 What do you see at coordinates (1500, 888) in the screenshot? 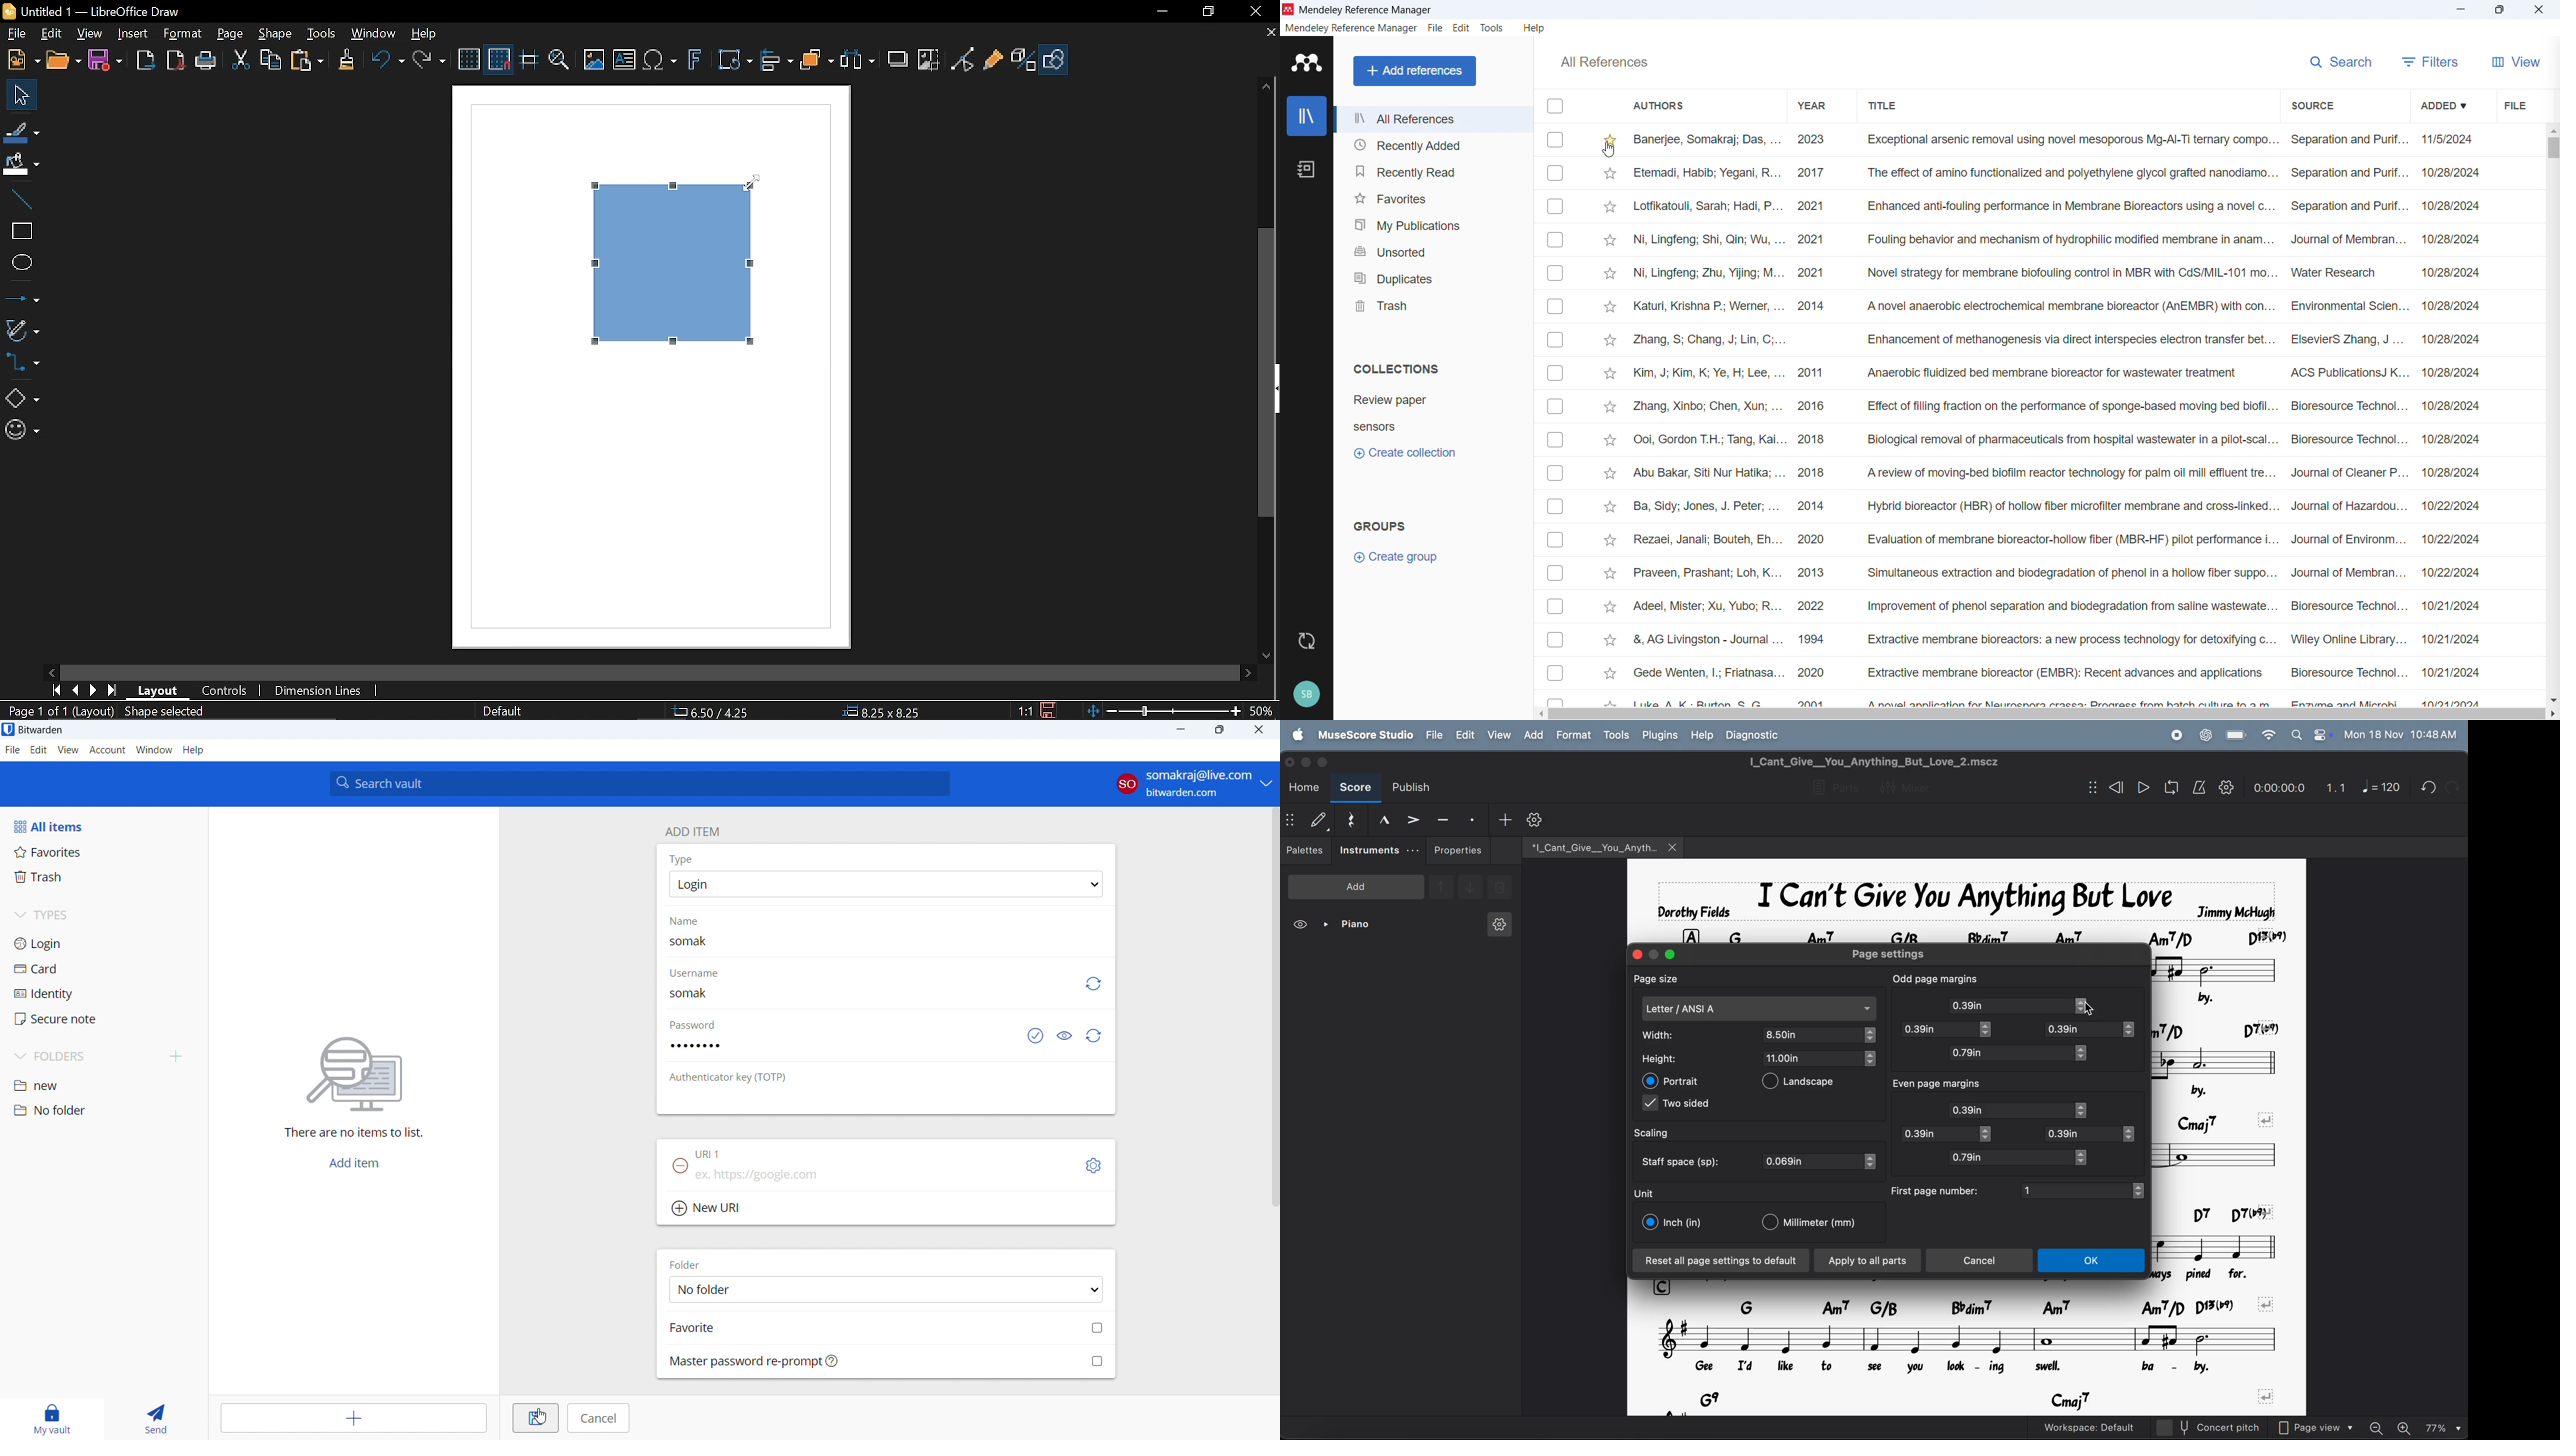
I see `delete` at bounding box center [1500, 888].